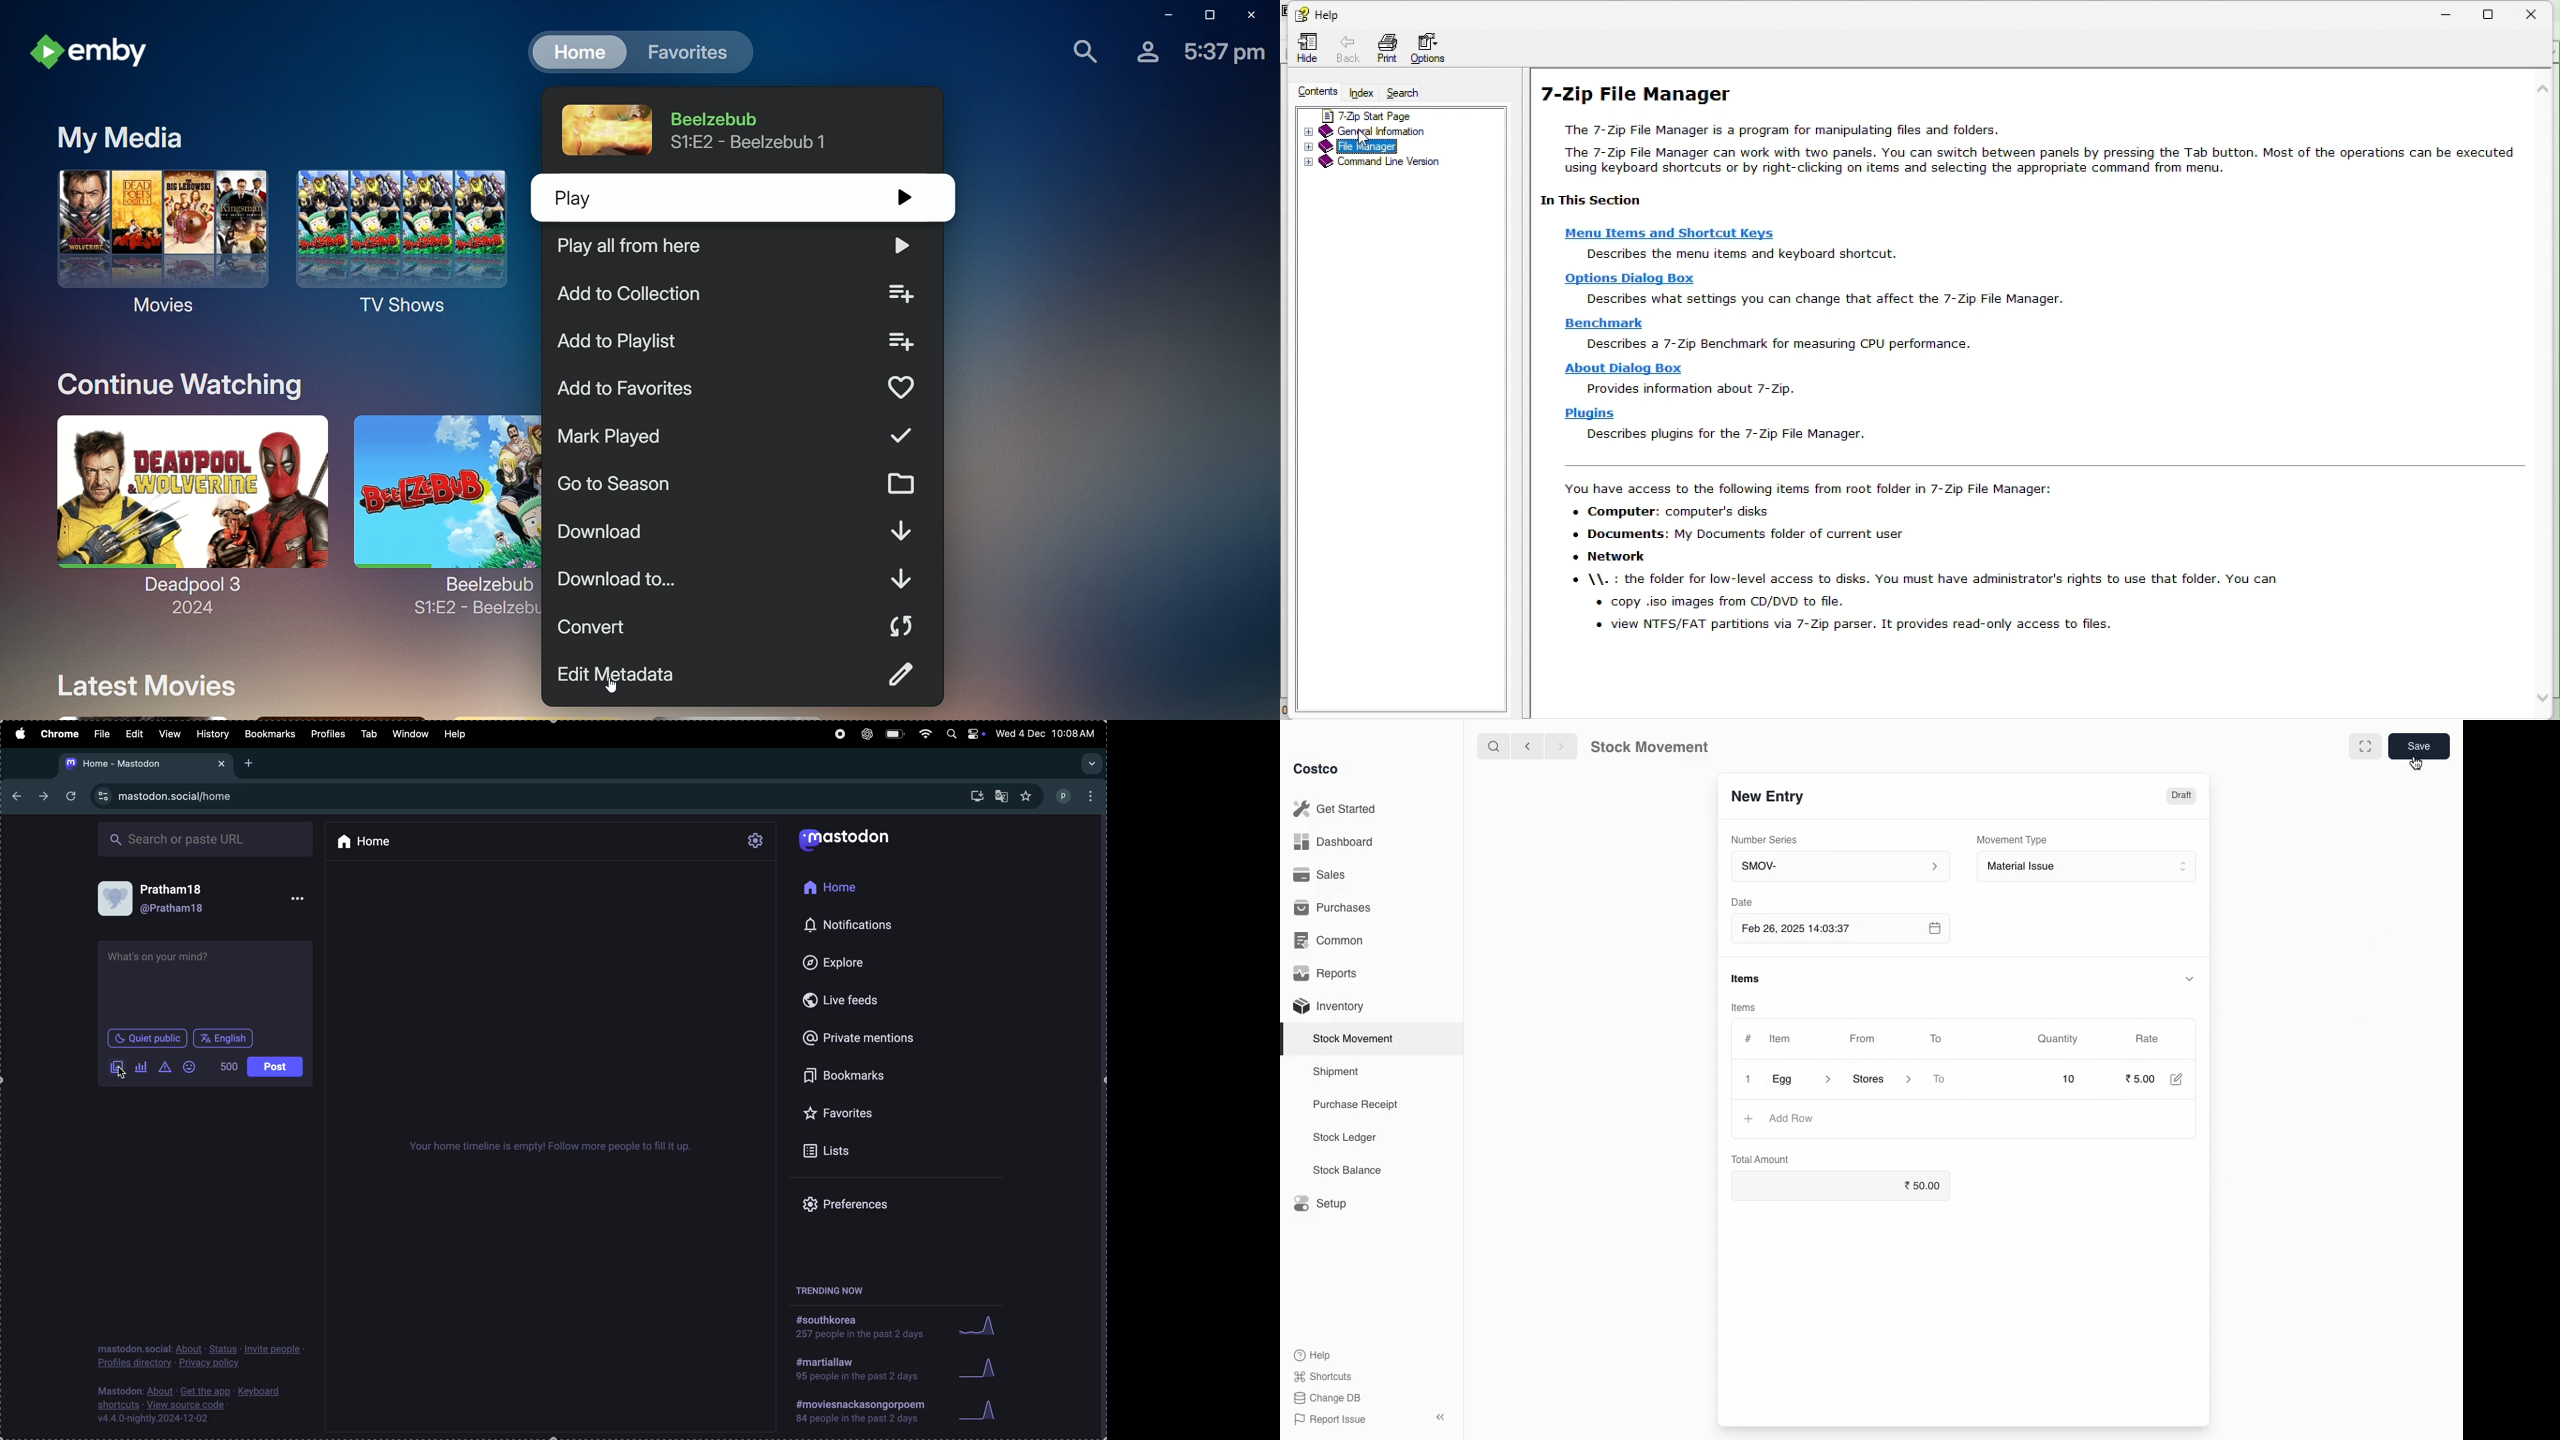 The image size is (2576, 1456). I want to click on To, so click(1937, 1038).